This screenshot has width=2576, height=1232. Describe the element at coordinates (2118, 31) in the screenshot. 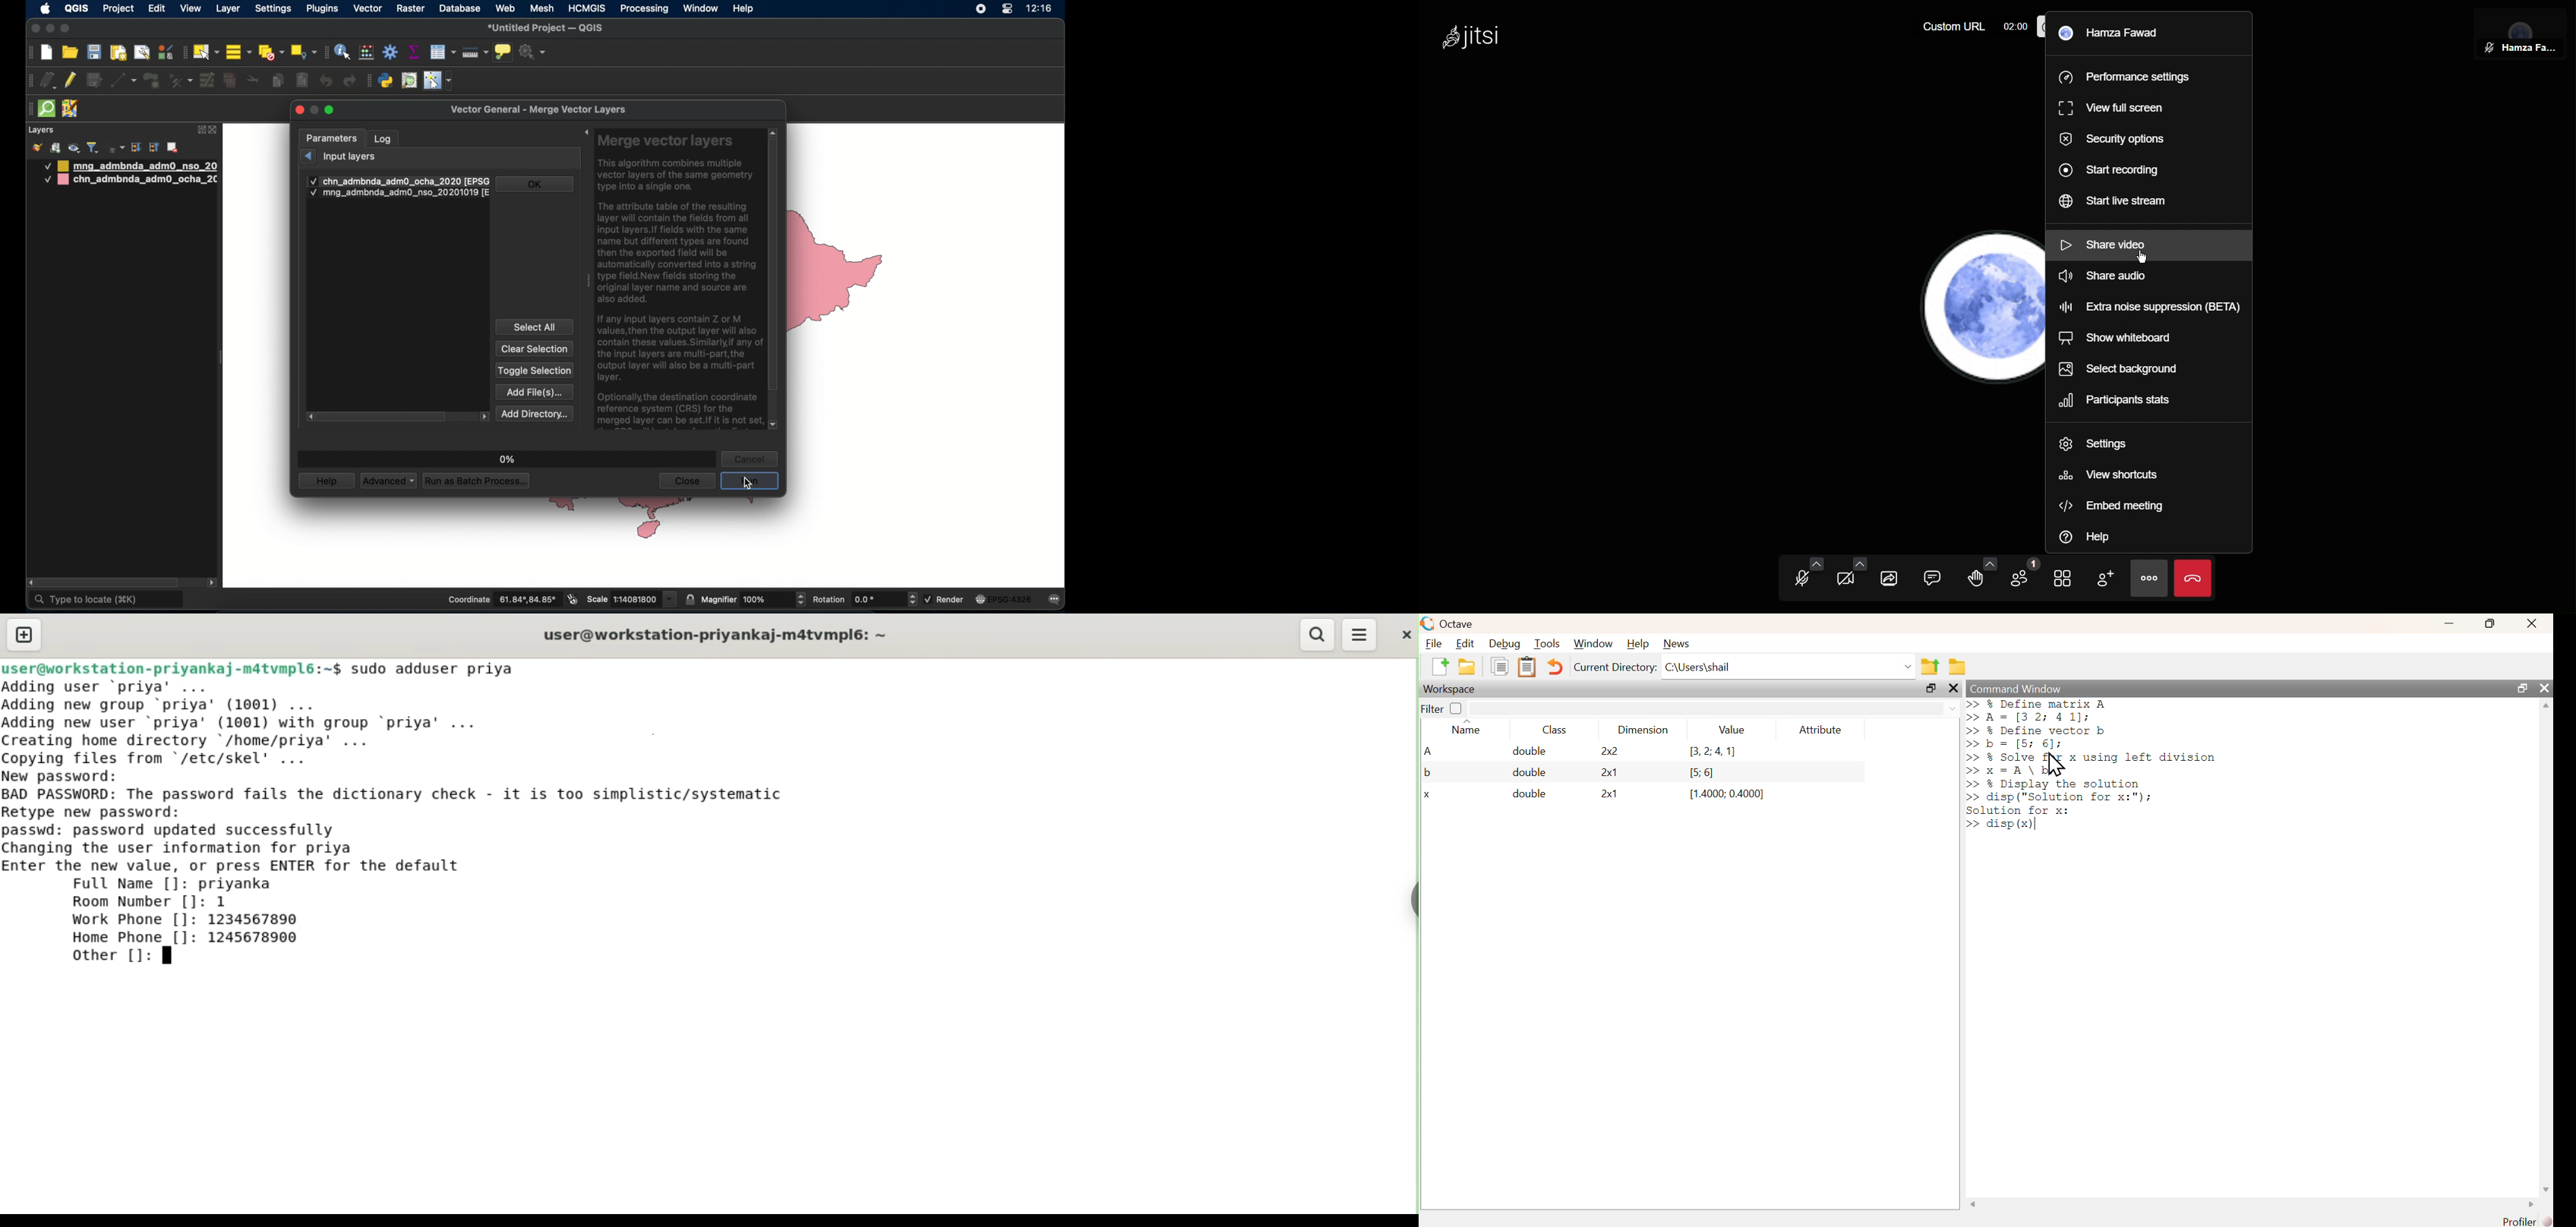

I see `User` at that location.